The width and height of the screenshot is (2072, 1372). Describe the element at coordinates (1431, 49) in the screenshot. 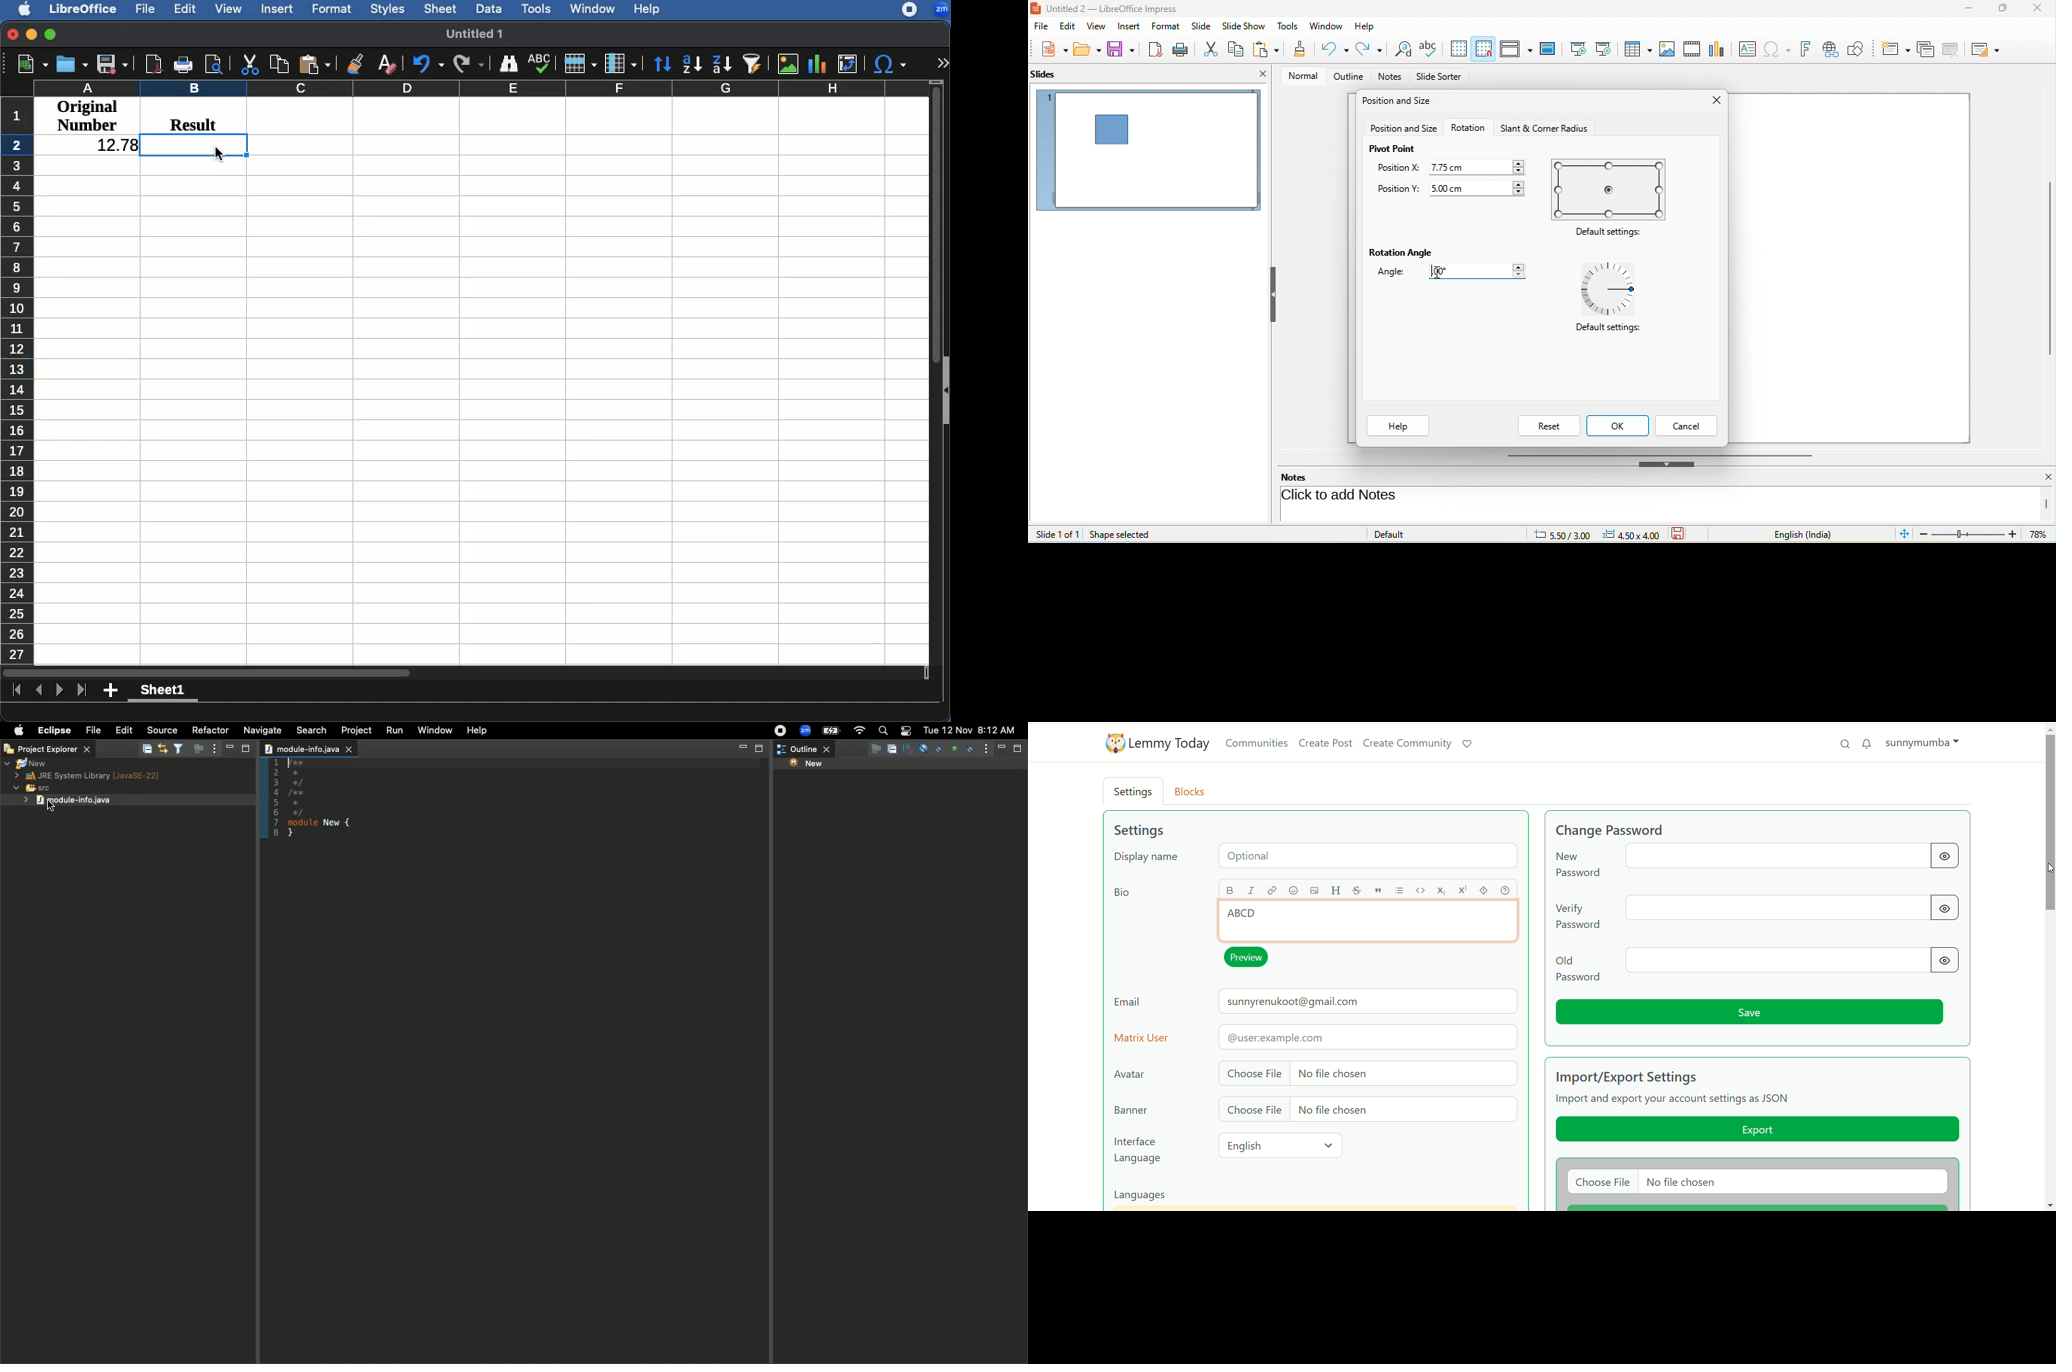

I see `spelling` at that location.